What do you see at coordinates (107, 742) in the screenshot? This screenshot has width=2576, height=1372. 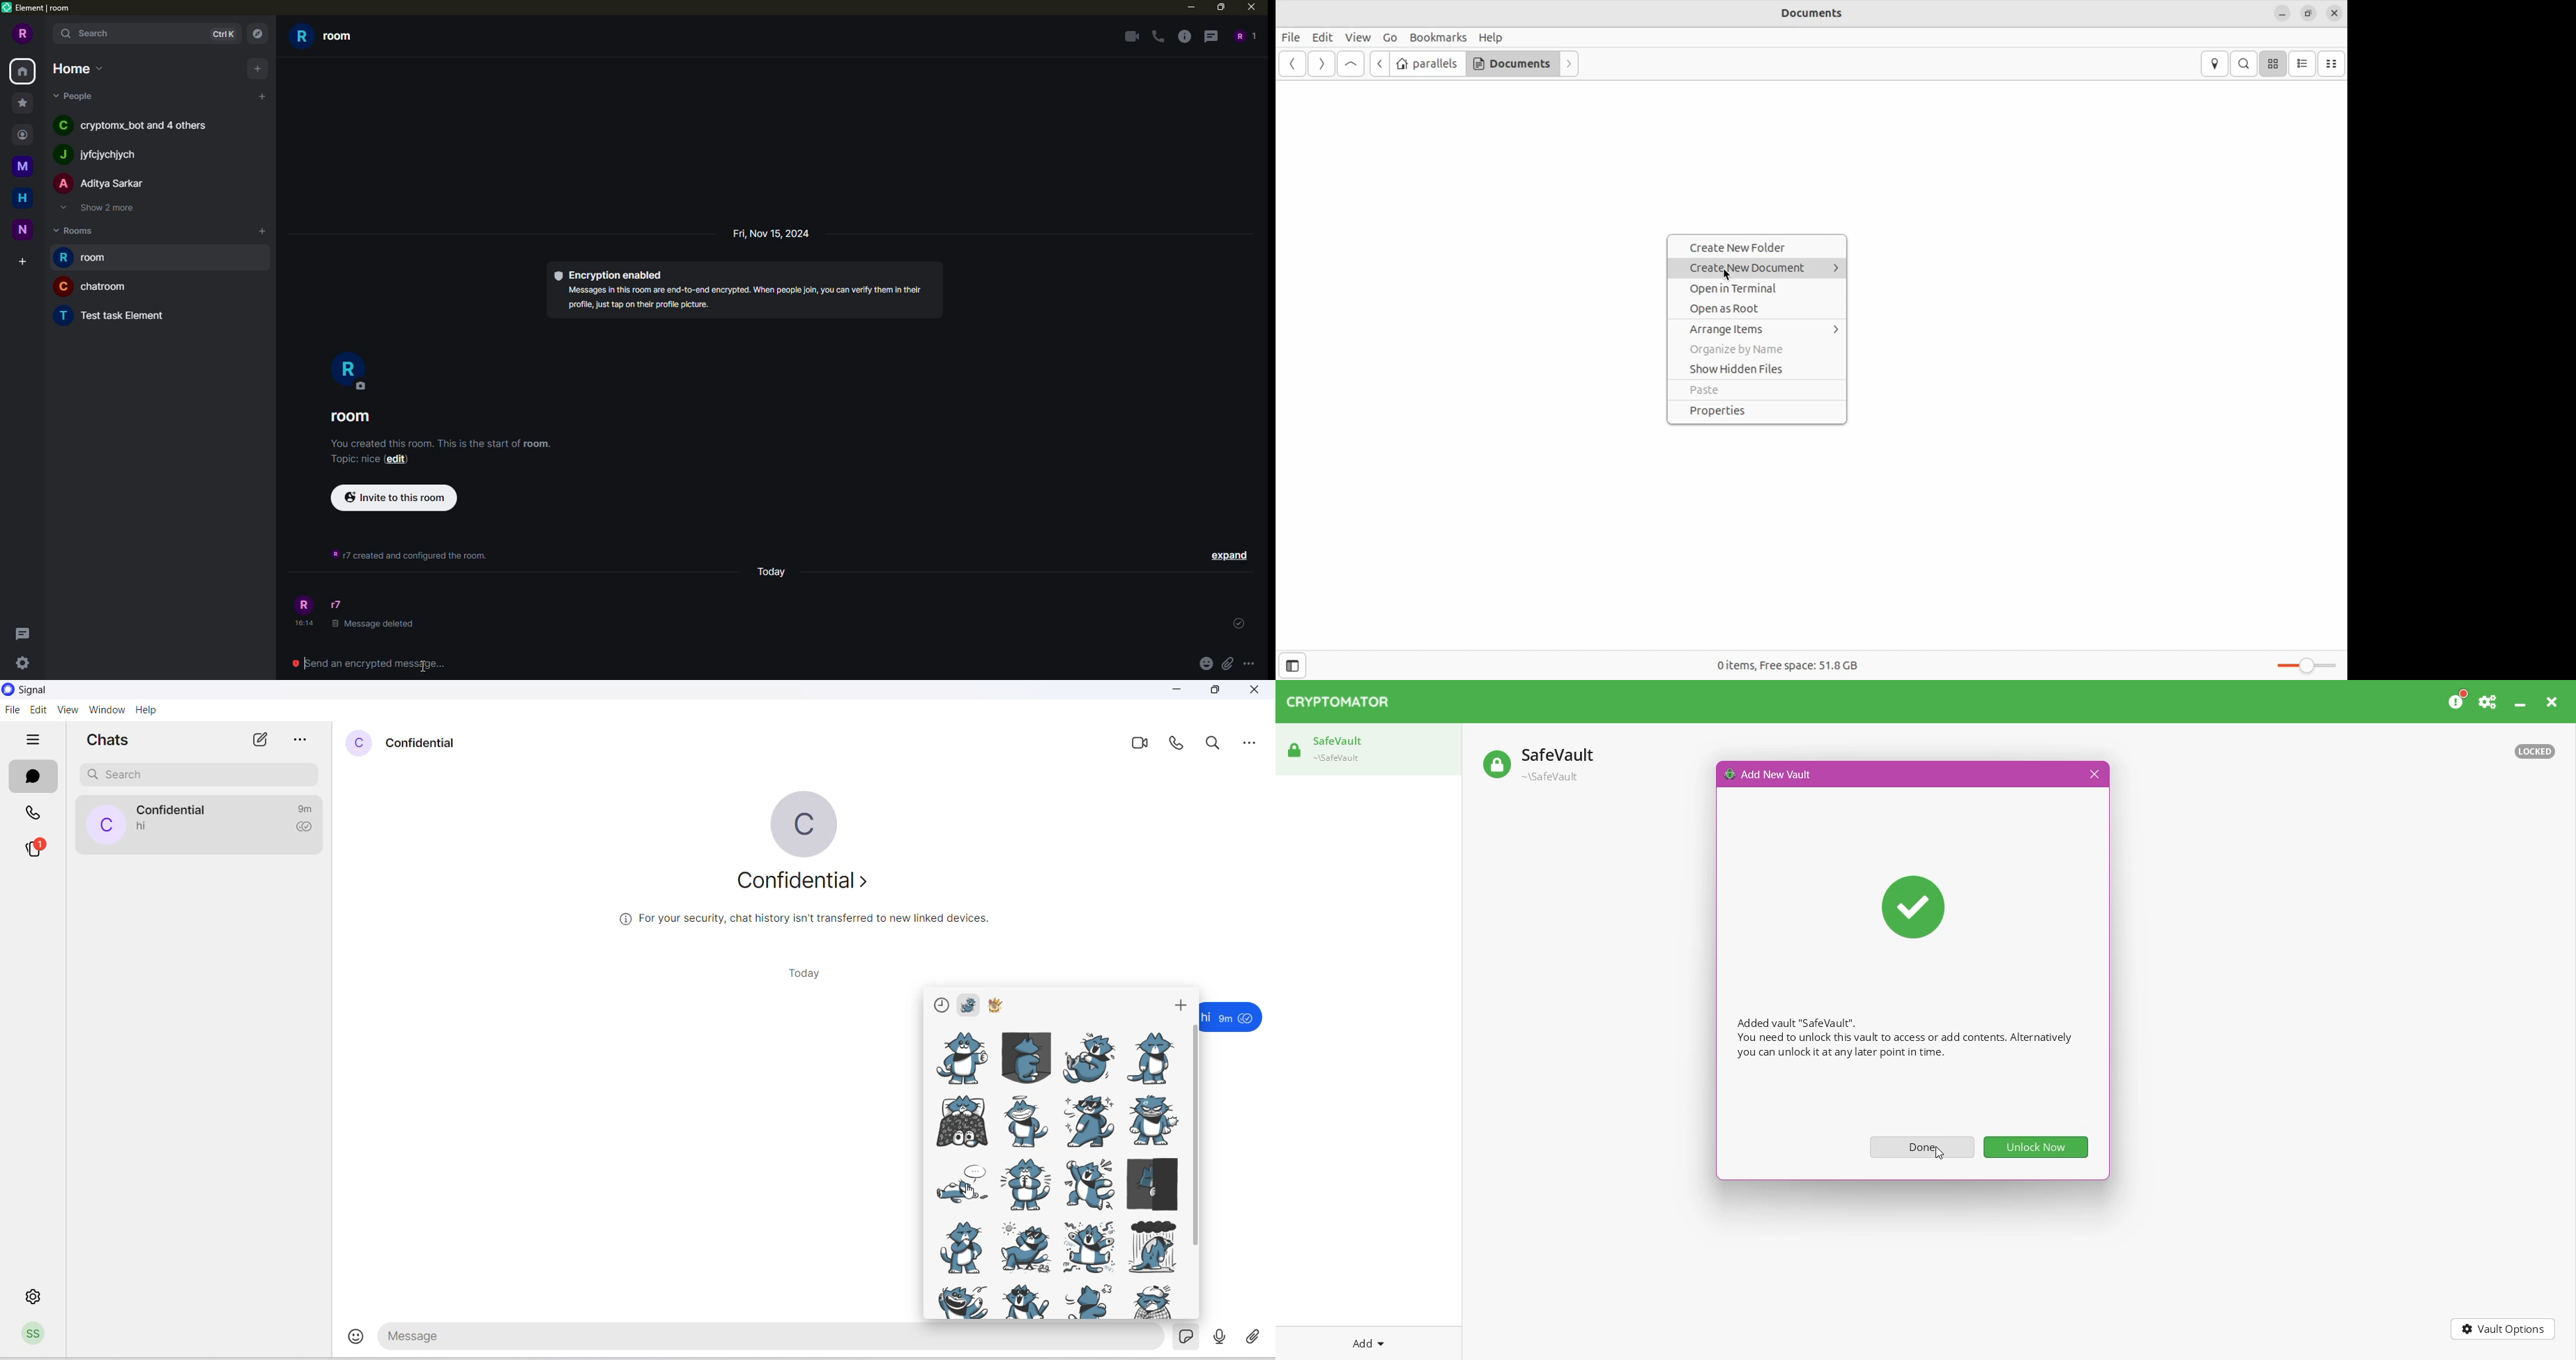 I see `chats heading` at bounding box center [107, 742].